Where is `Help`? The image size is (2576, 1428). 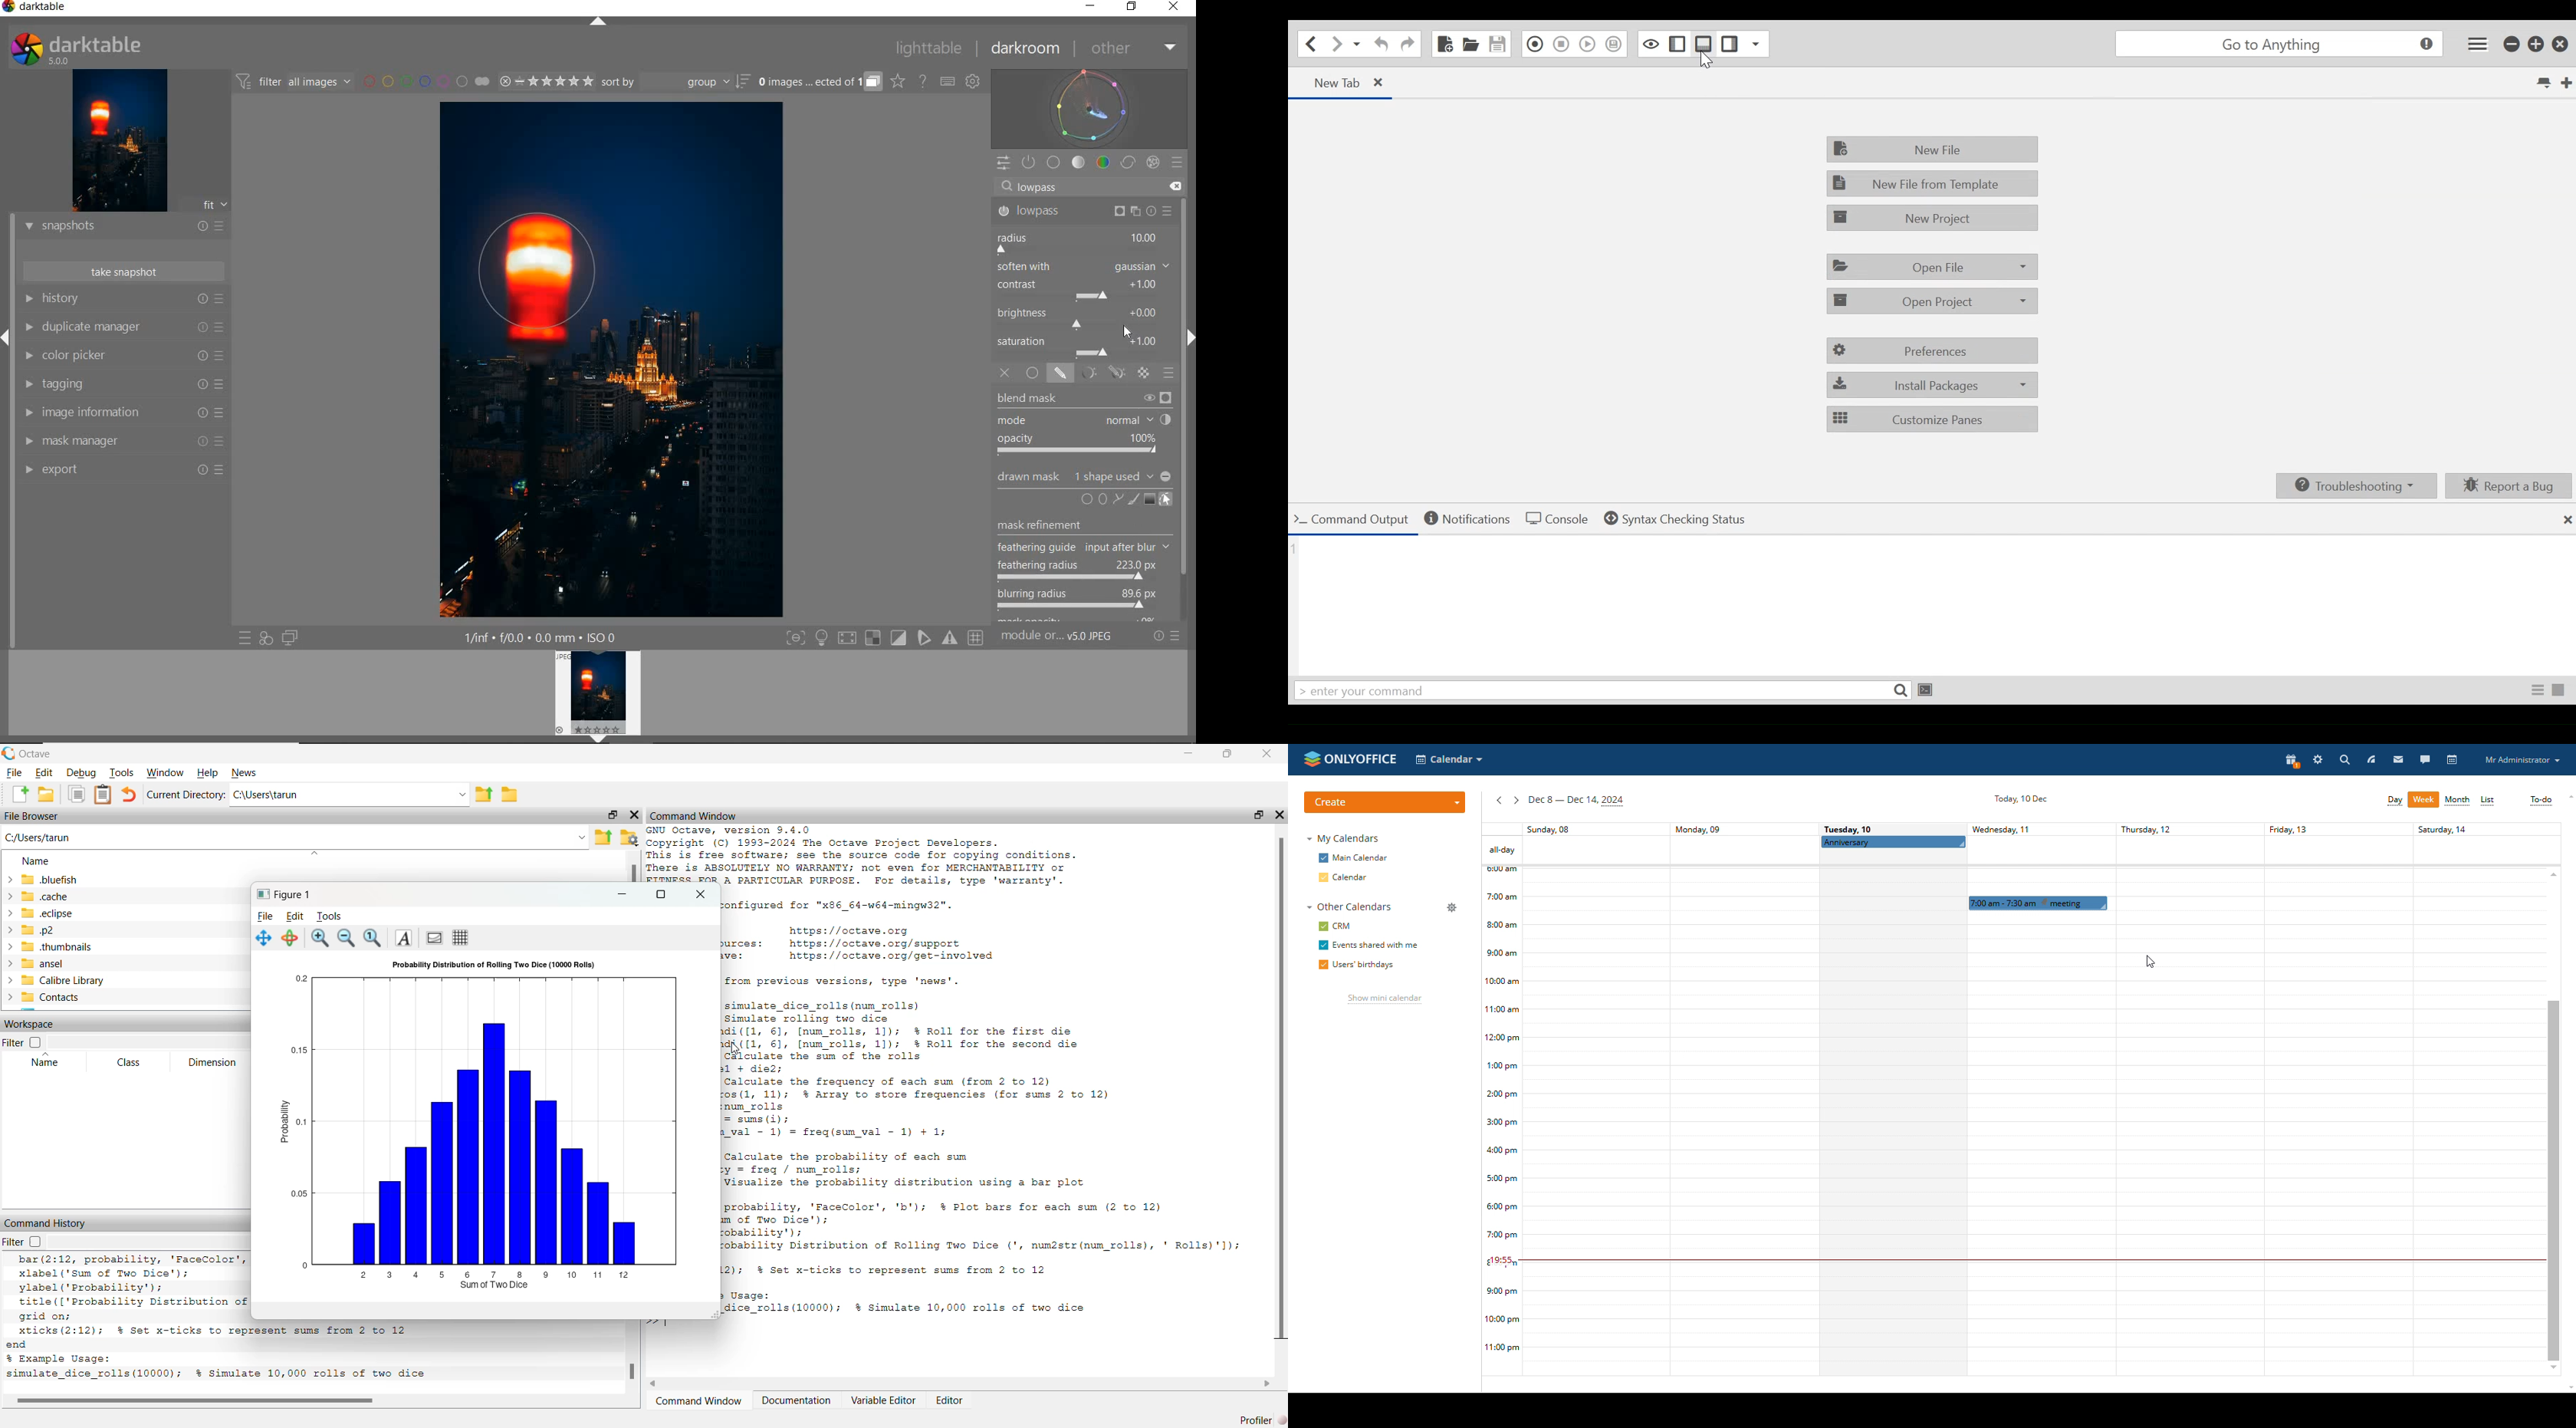 Help is located at coordinates (204, 772).